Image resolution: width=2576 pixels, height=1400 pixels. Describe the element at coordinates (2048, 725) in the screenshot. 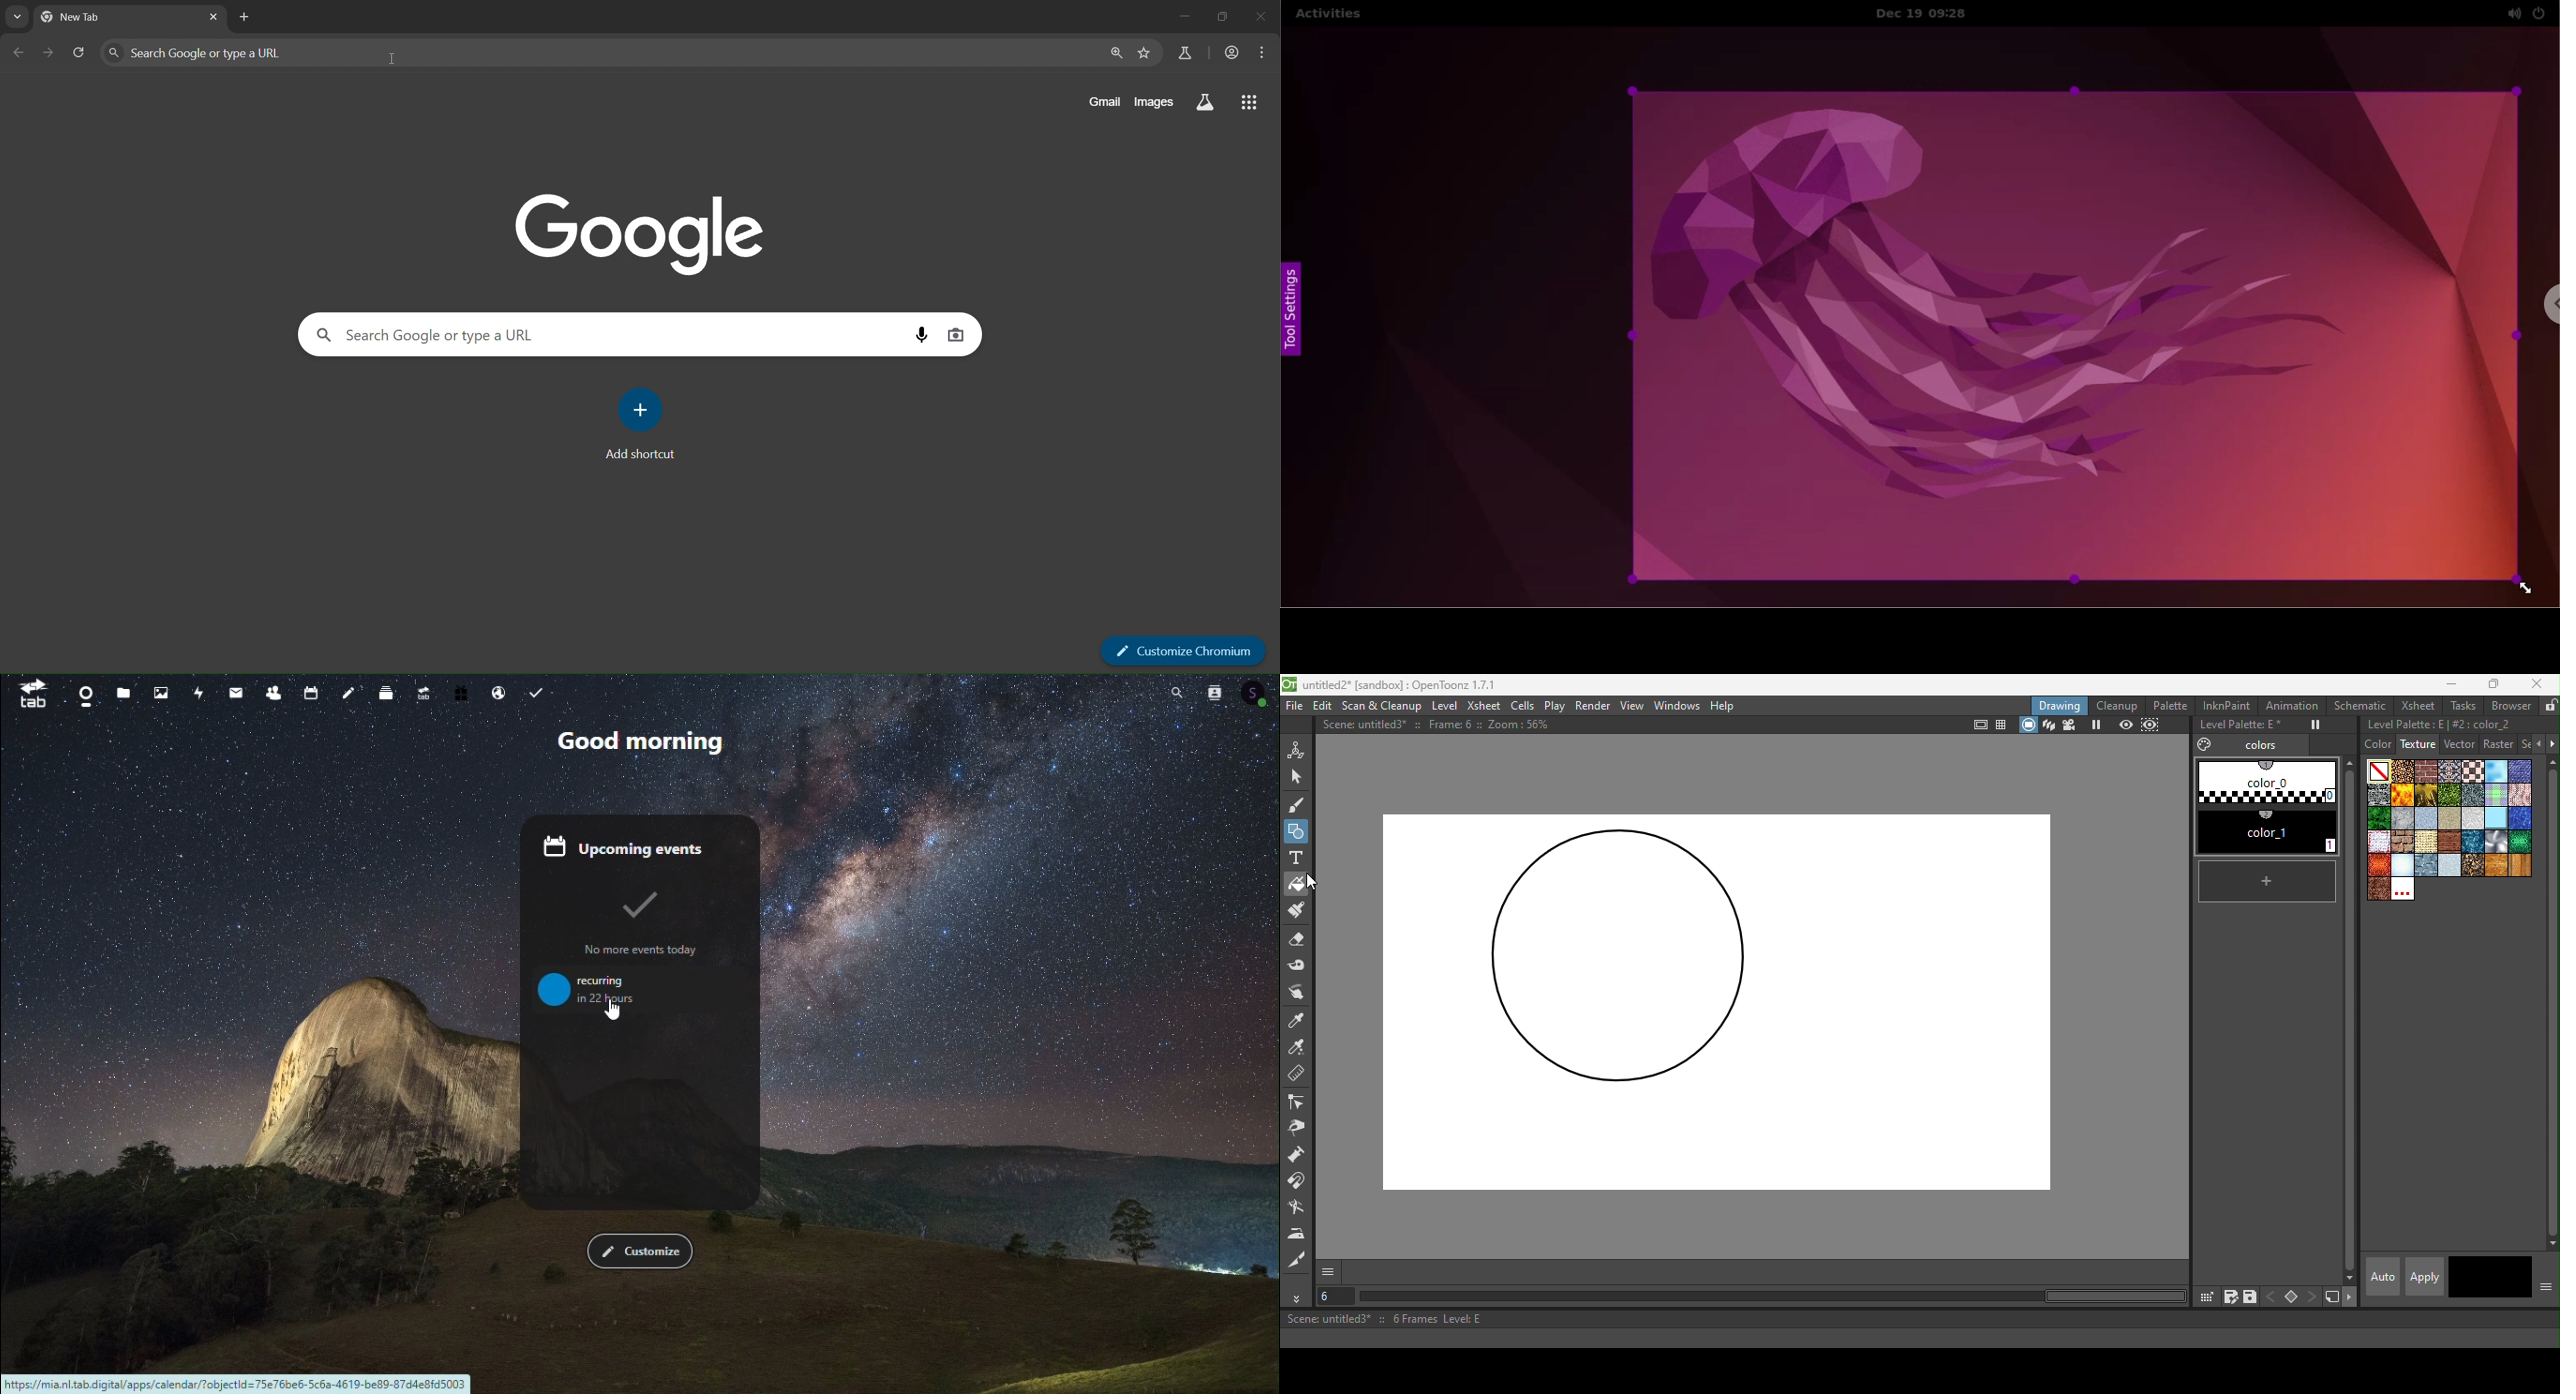

I see `3D view` at that location.